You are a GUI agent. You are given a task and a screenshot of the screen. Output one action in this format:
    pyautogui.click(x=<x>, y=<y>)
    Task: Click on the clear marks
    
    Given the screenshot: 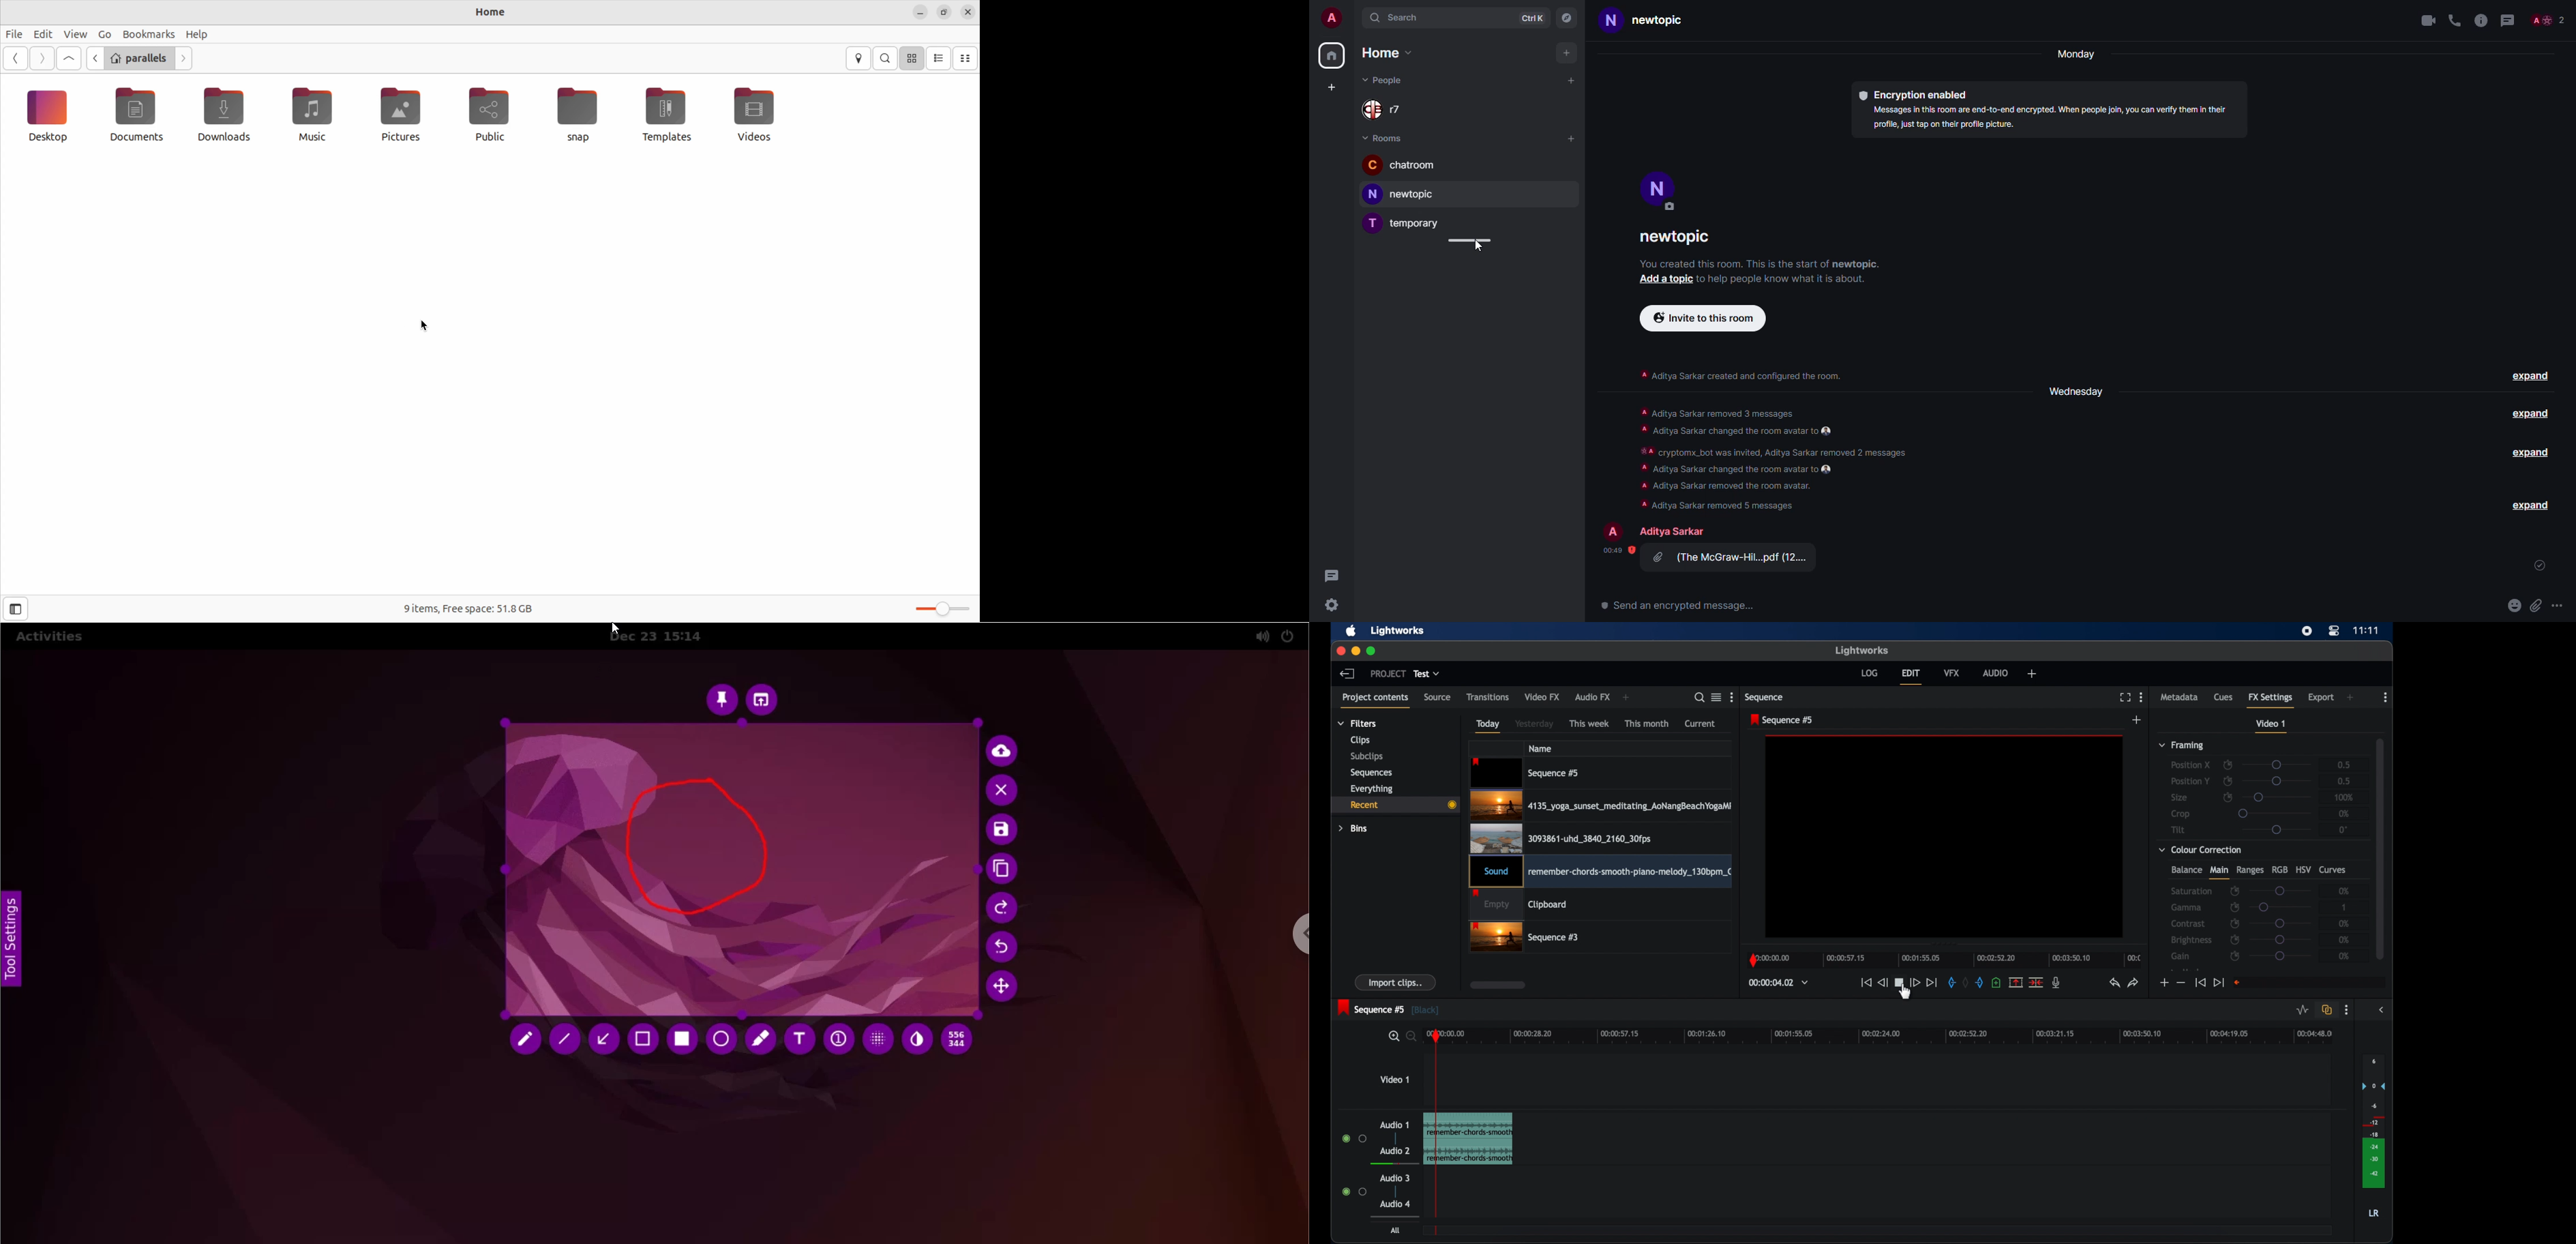 What is the action you would take?
    pyautogui.click(x=1966, y=983)
    